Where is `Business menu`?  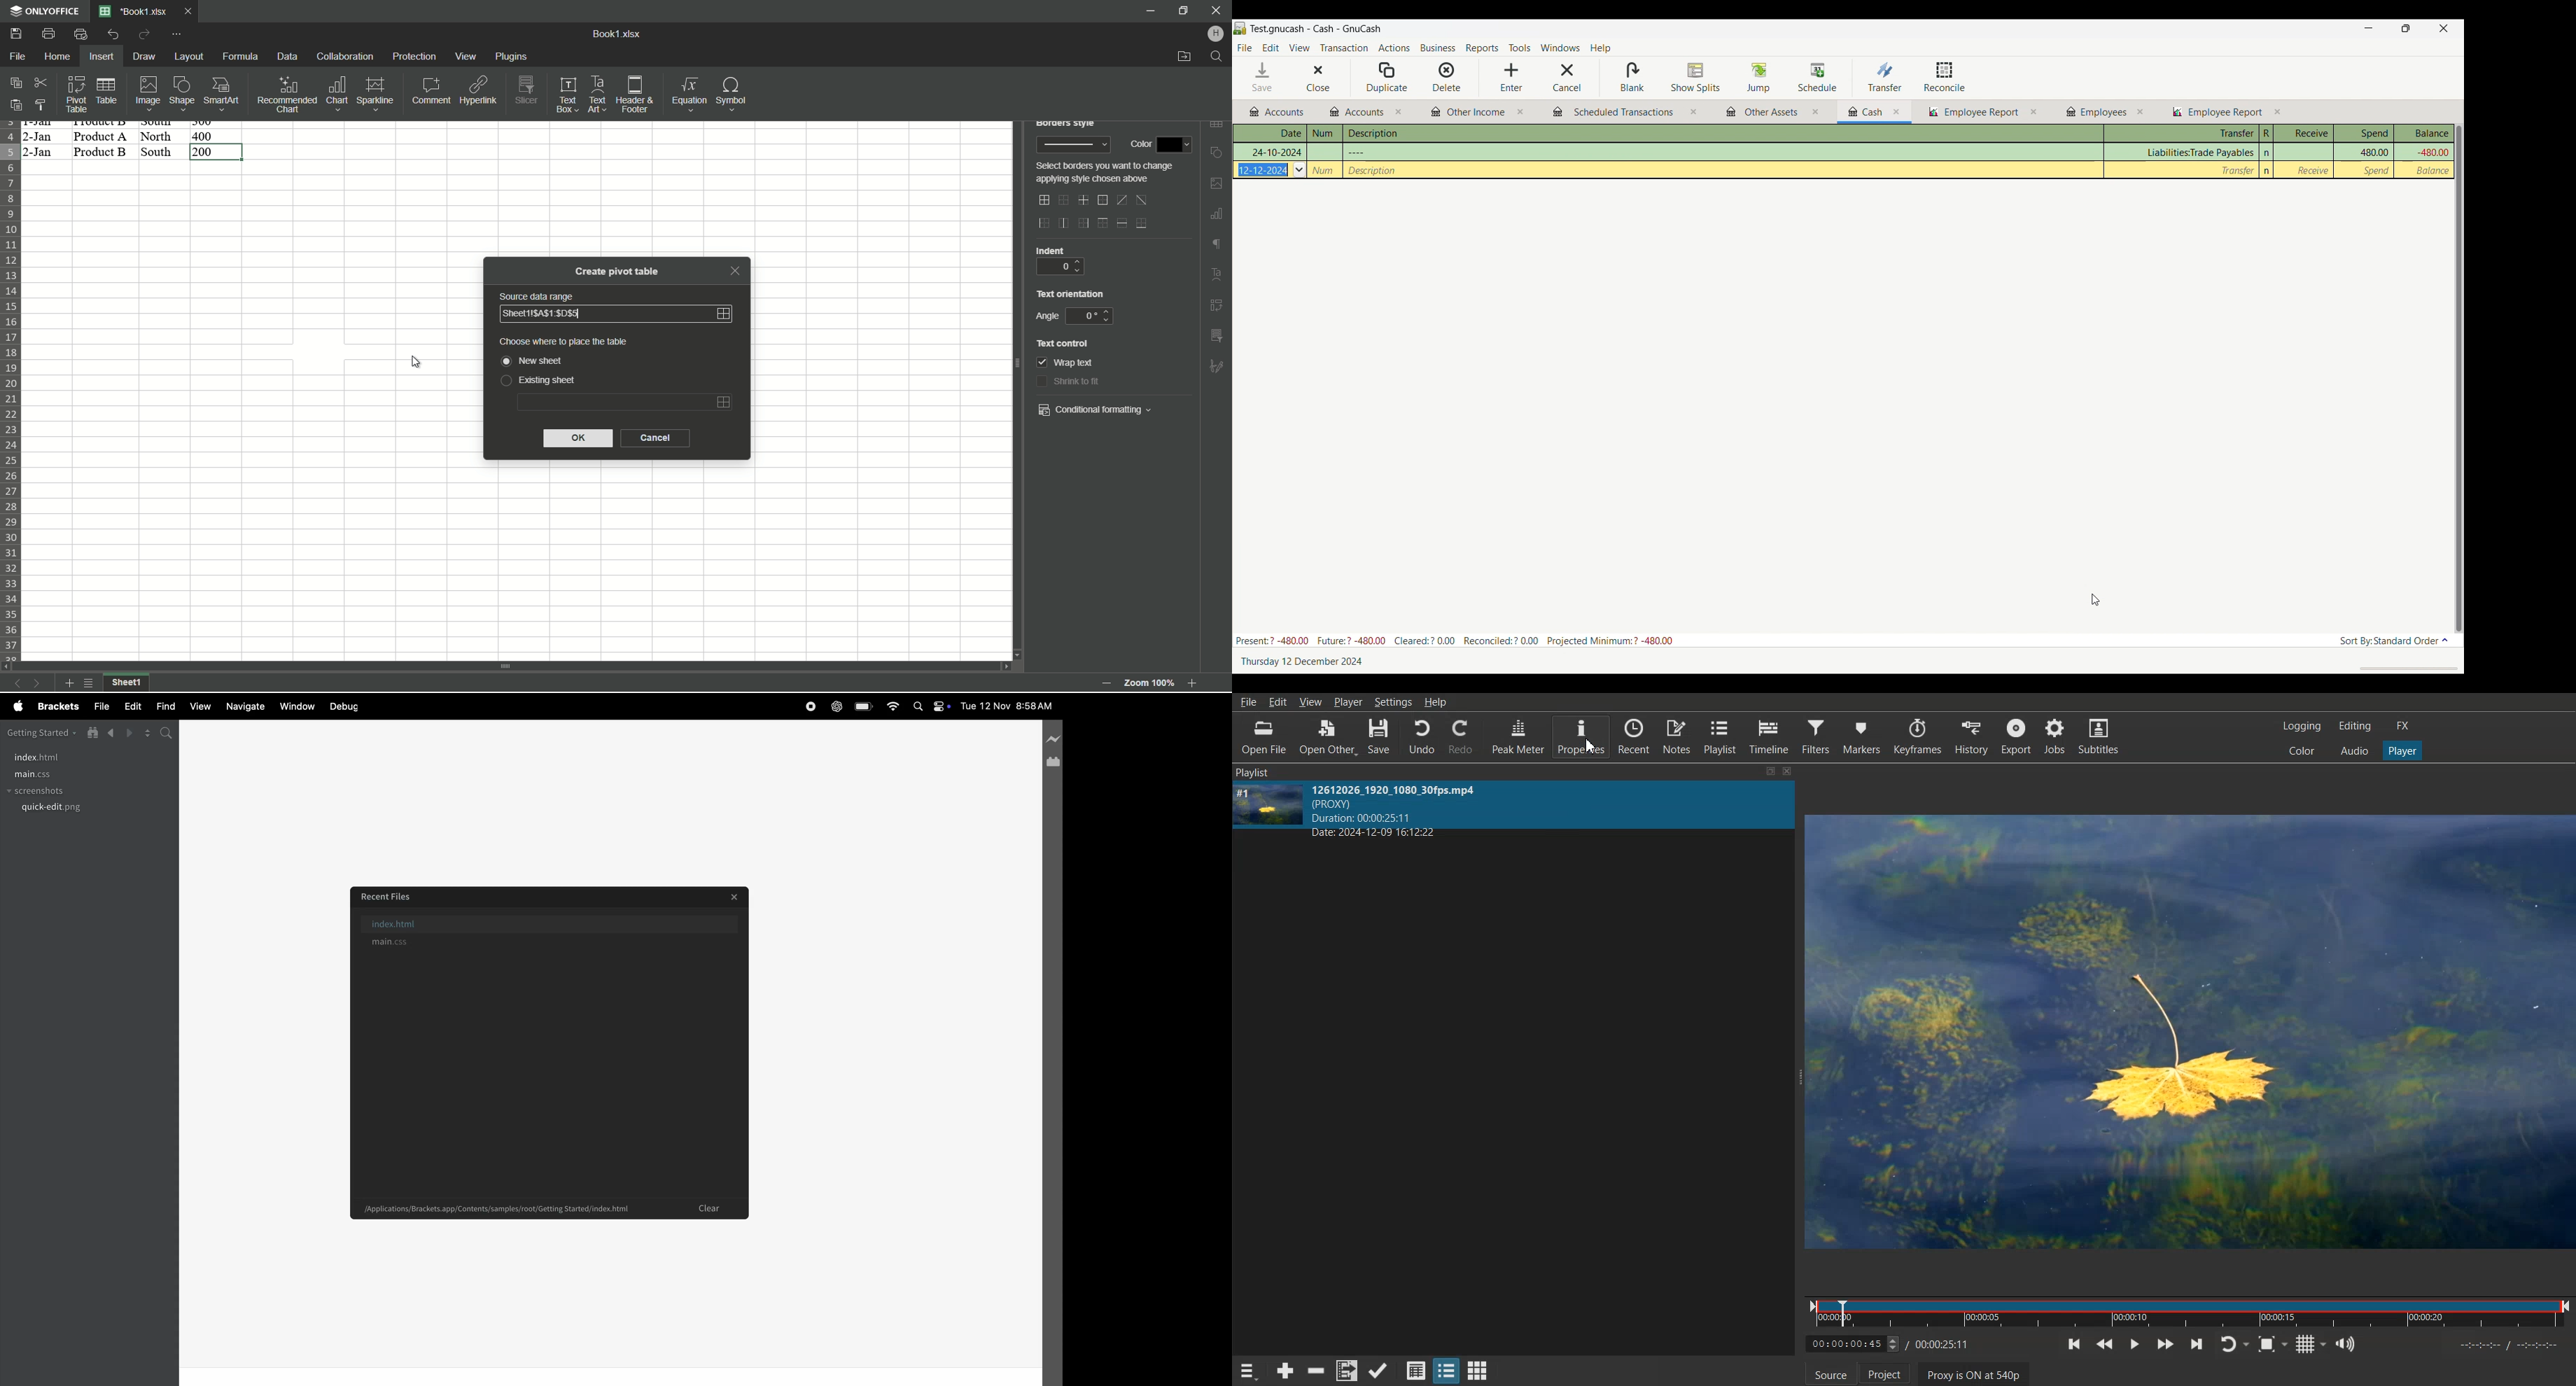
Business menu is located at coordinates (1438, 48).